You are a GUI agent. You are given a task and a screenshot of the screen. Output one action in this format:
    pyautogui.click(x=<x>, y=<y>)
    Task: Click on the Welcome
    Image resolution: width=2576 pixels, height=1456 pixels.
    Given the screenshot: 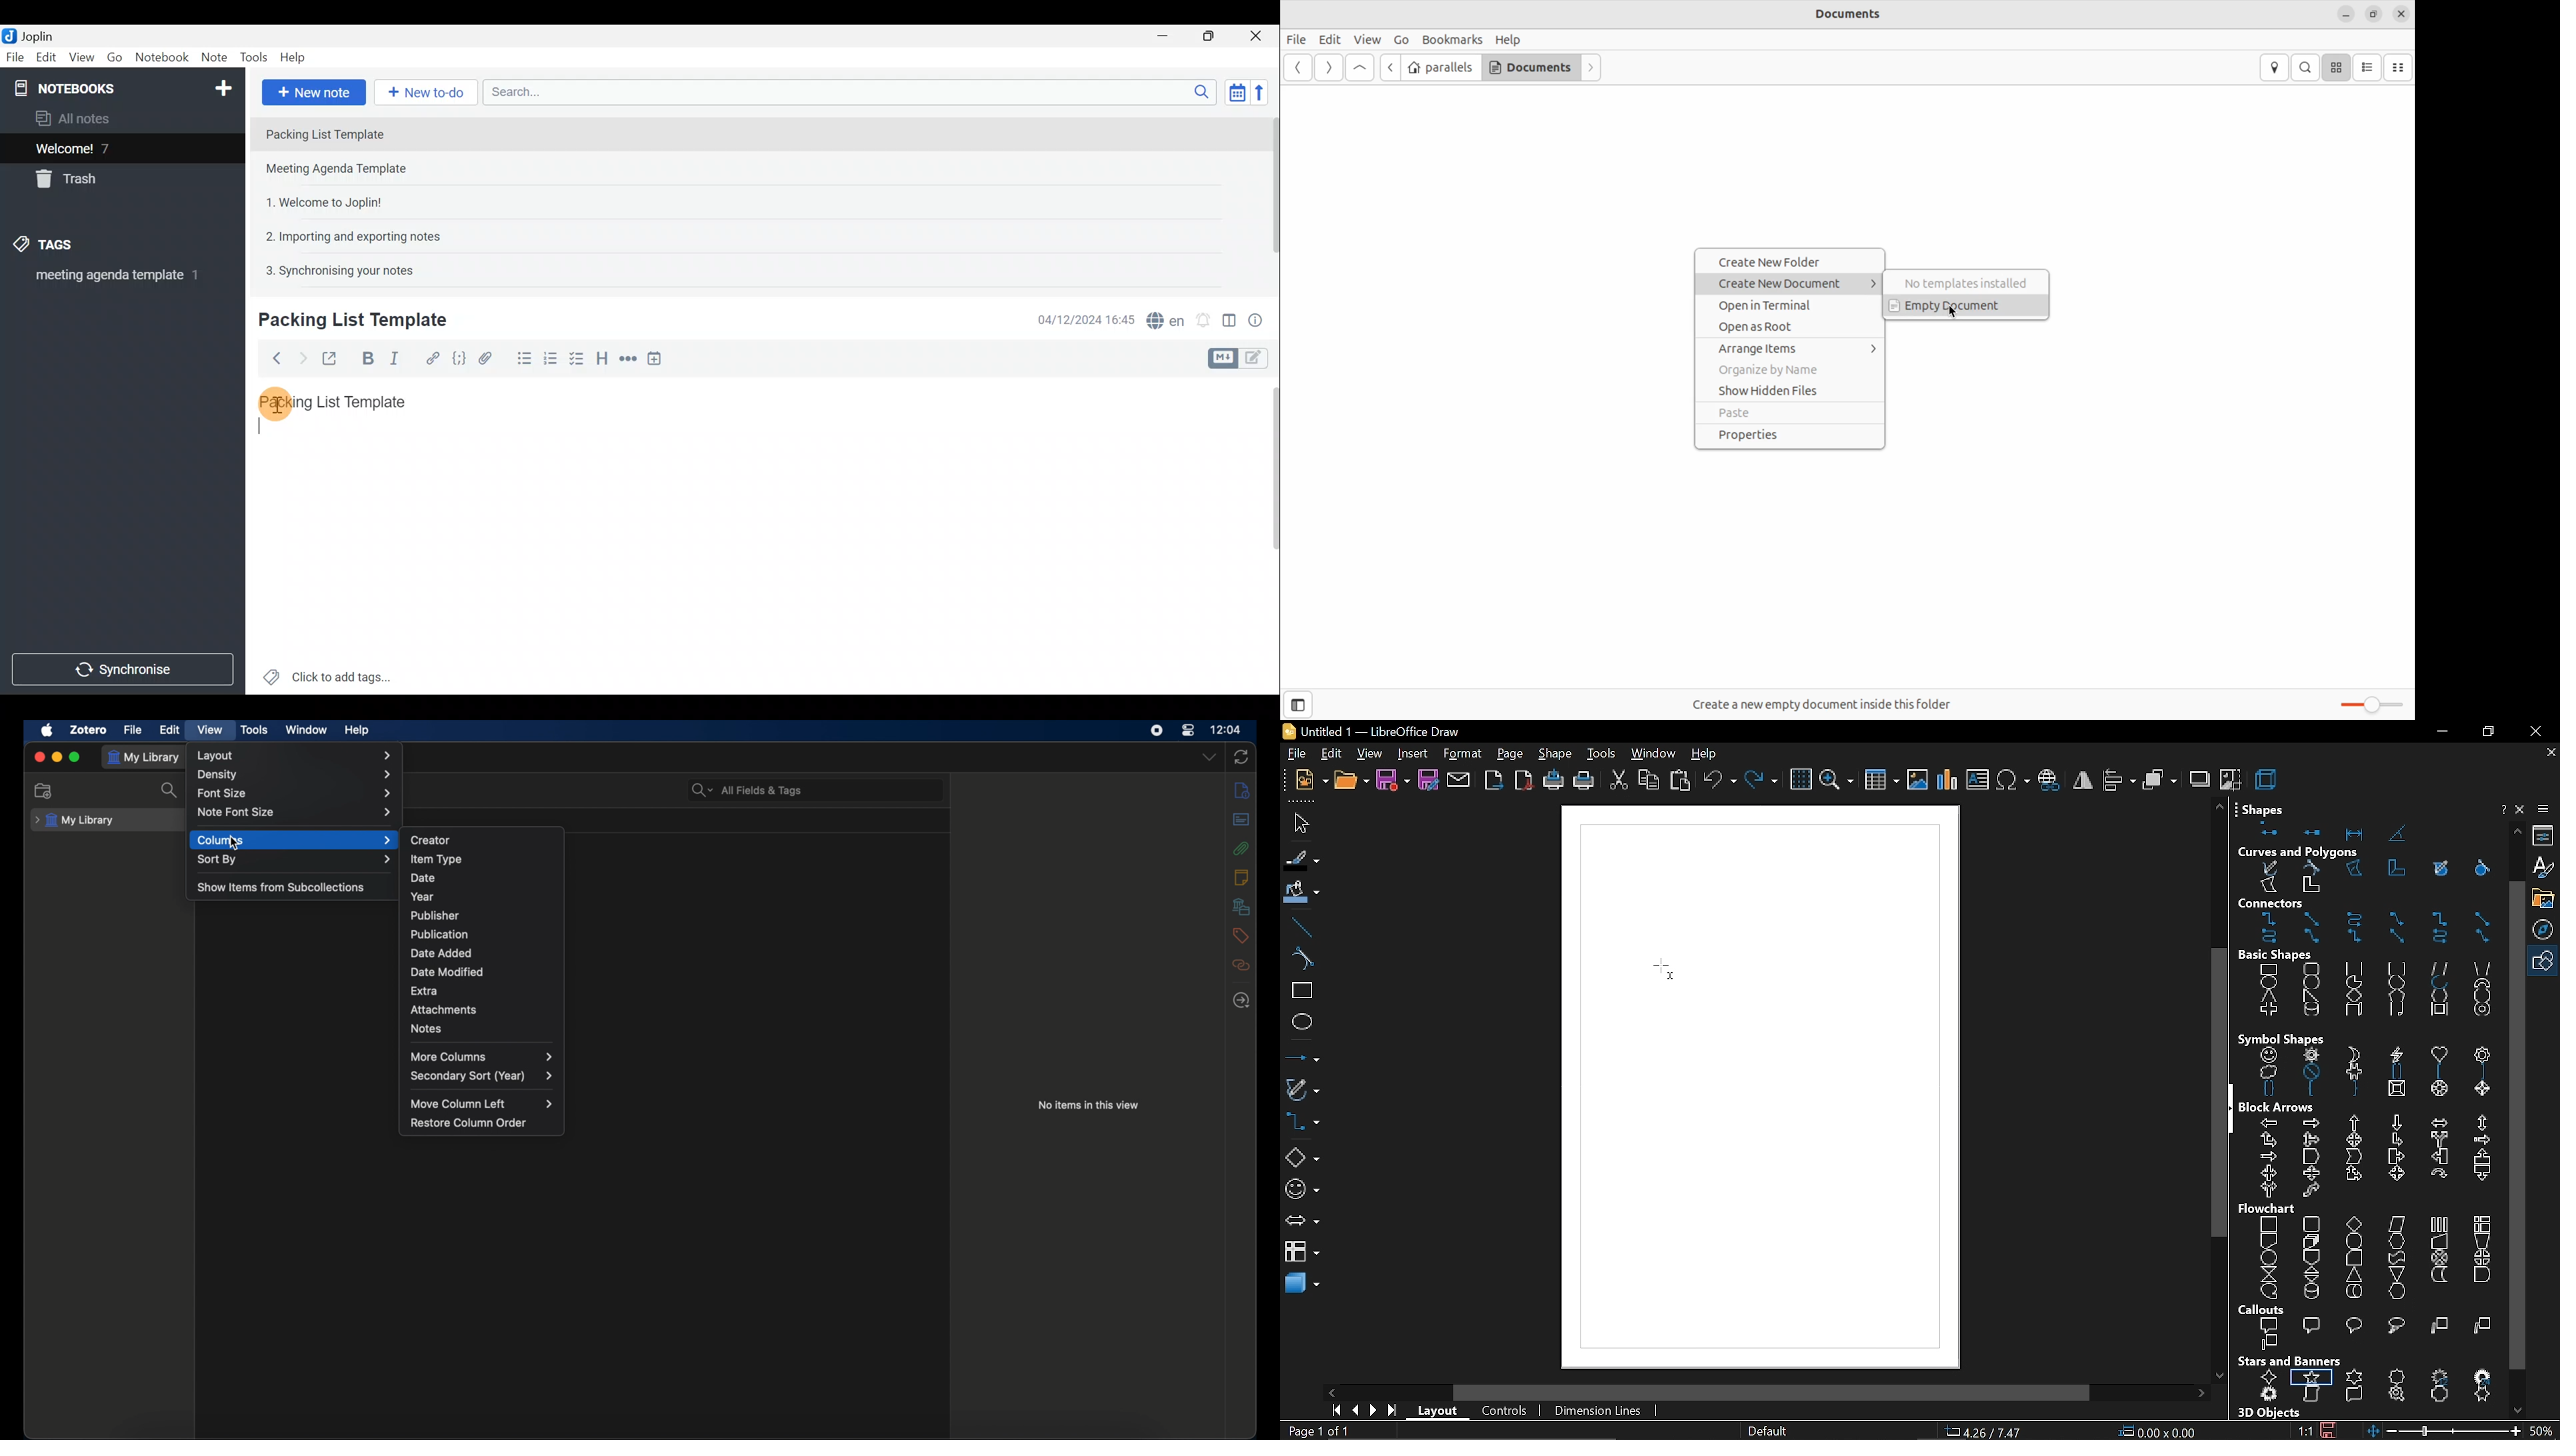 What is the action you would take?
    pyautogui.click(x=102, y=148)
    